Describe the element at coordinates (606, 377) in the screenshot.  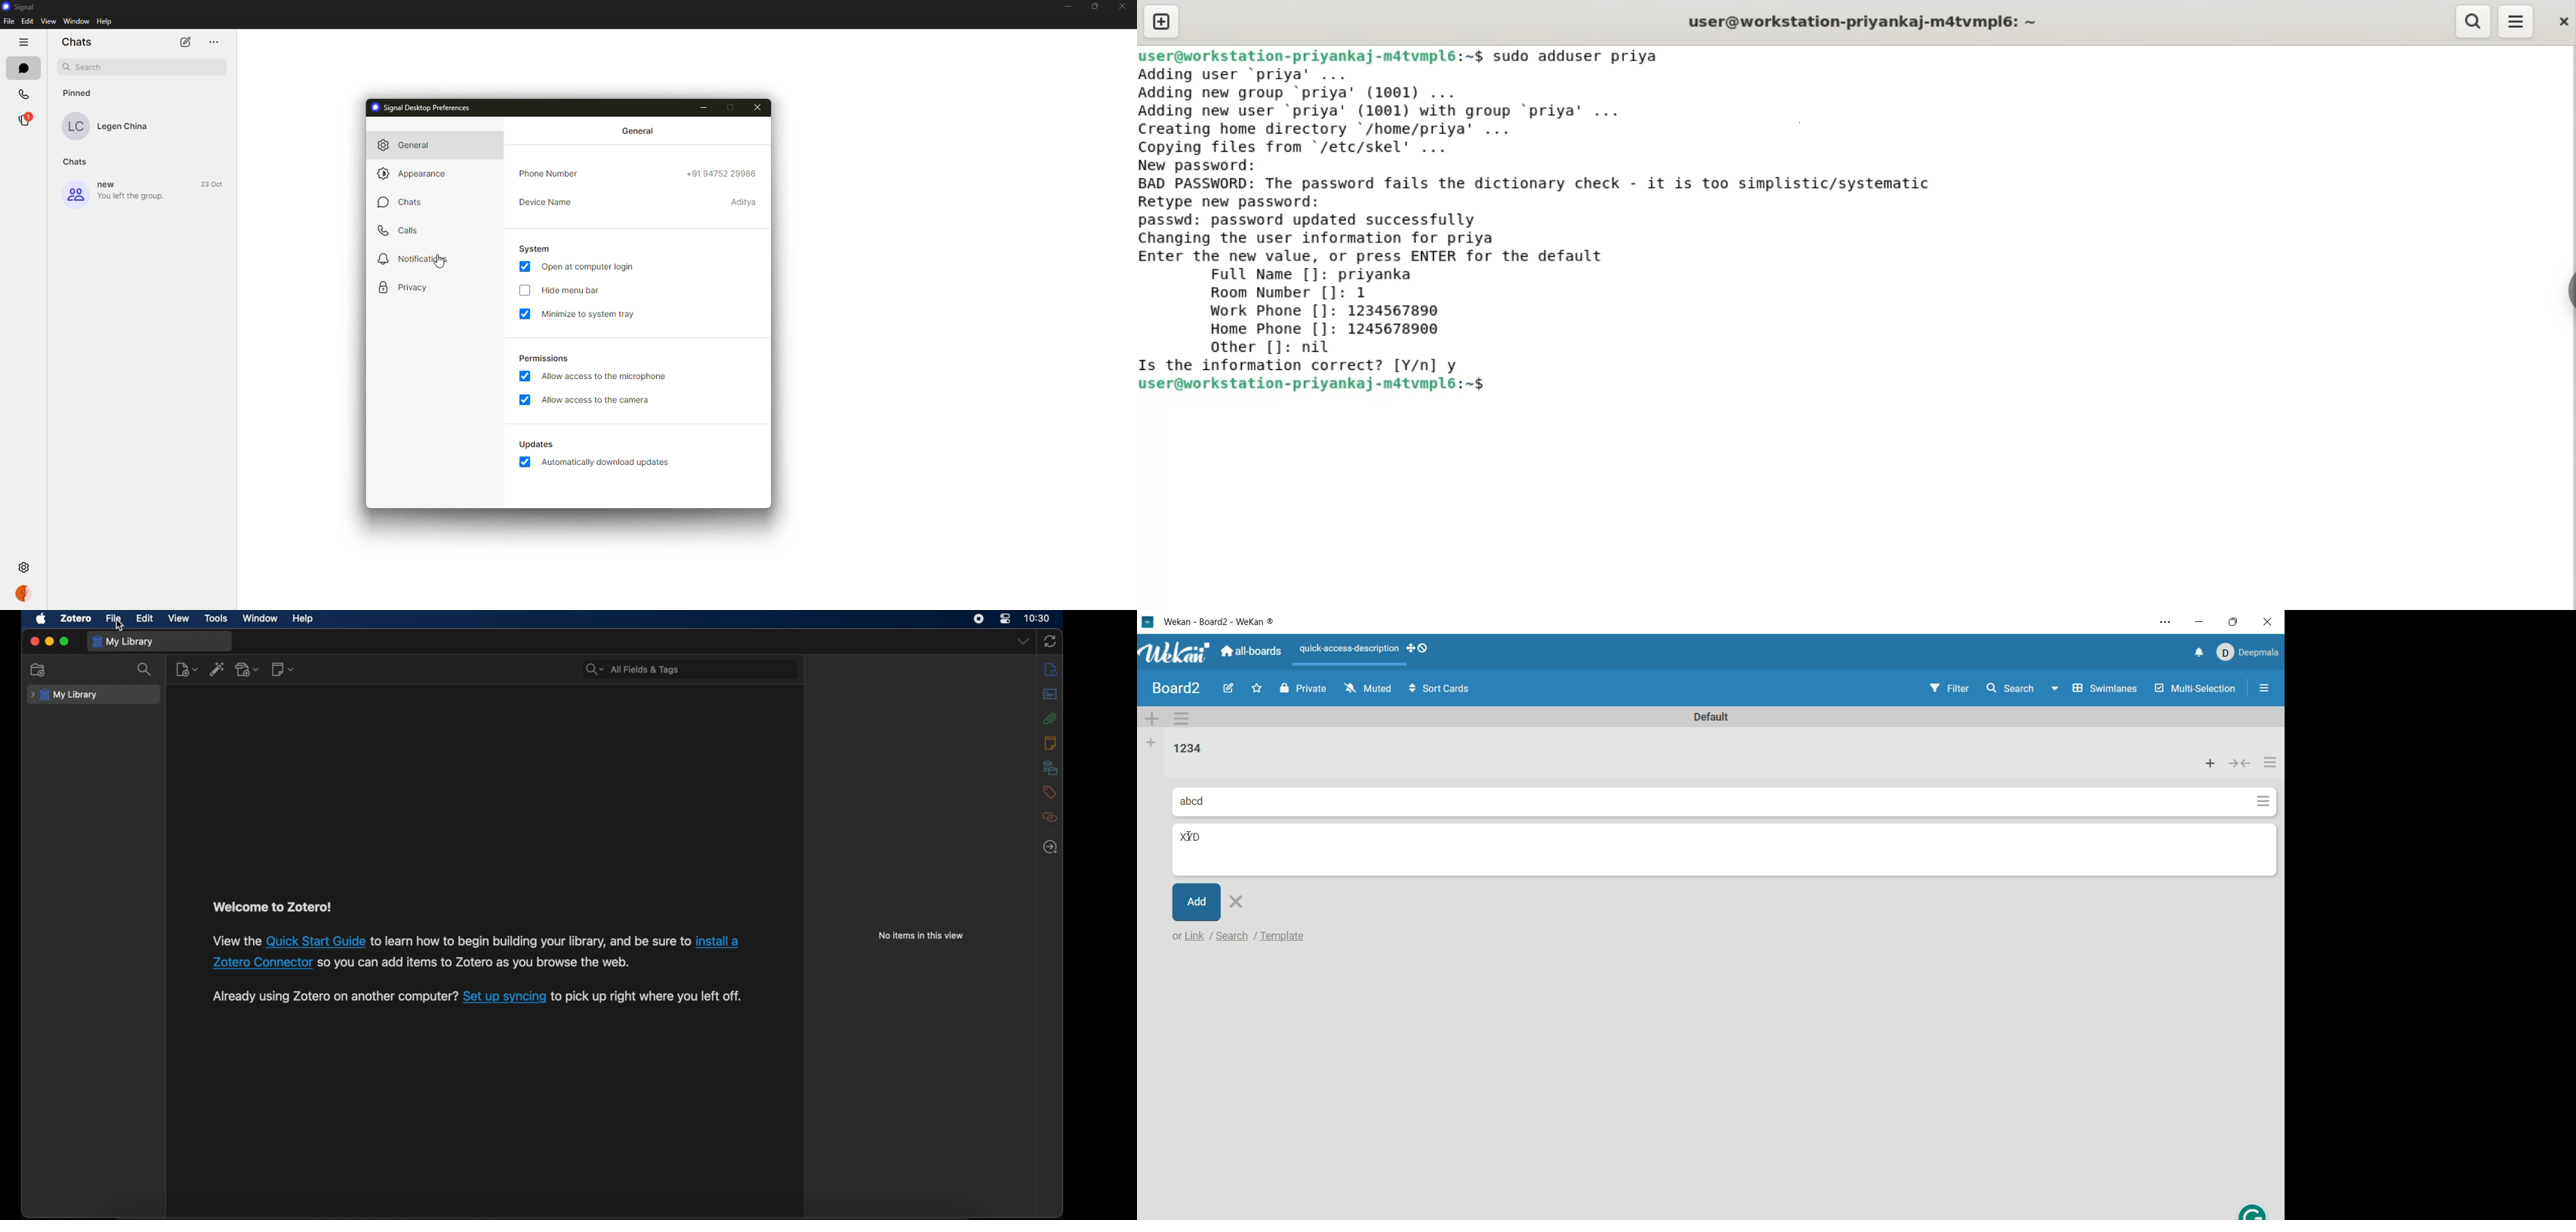
I see `allow access to the microphone` at that location.